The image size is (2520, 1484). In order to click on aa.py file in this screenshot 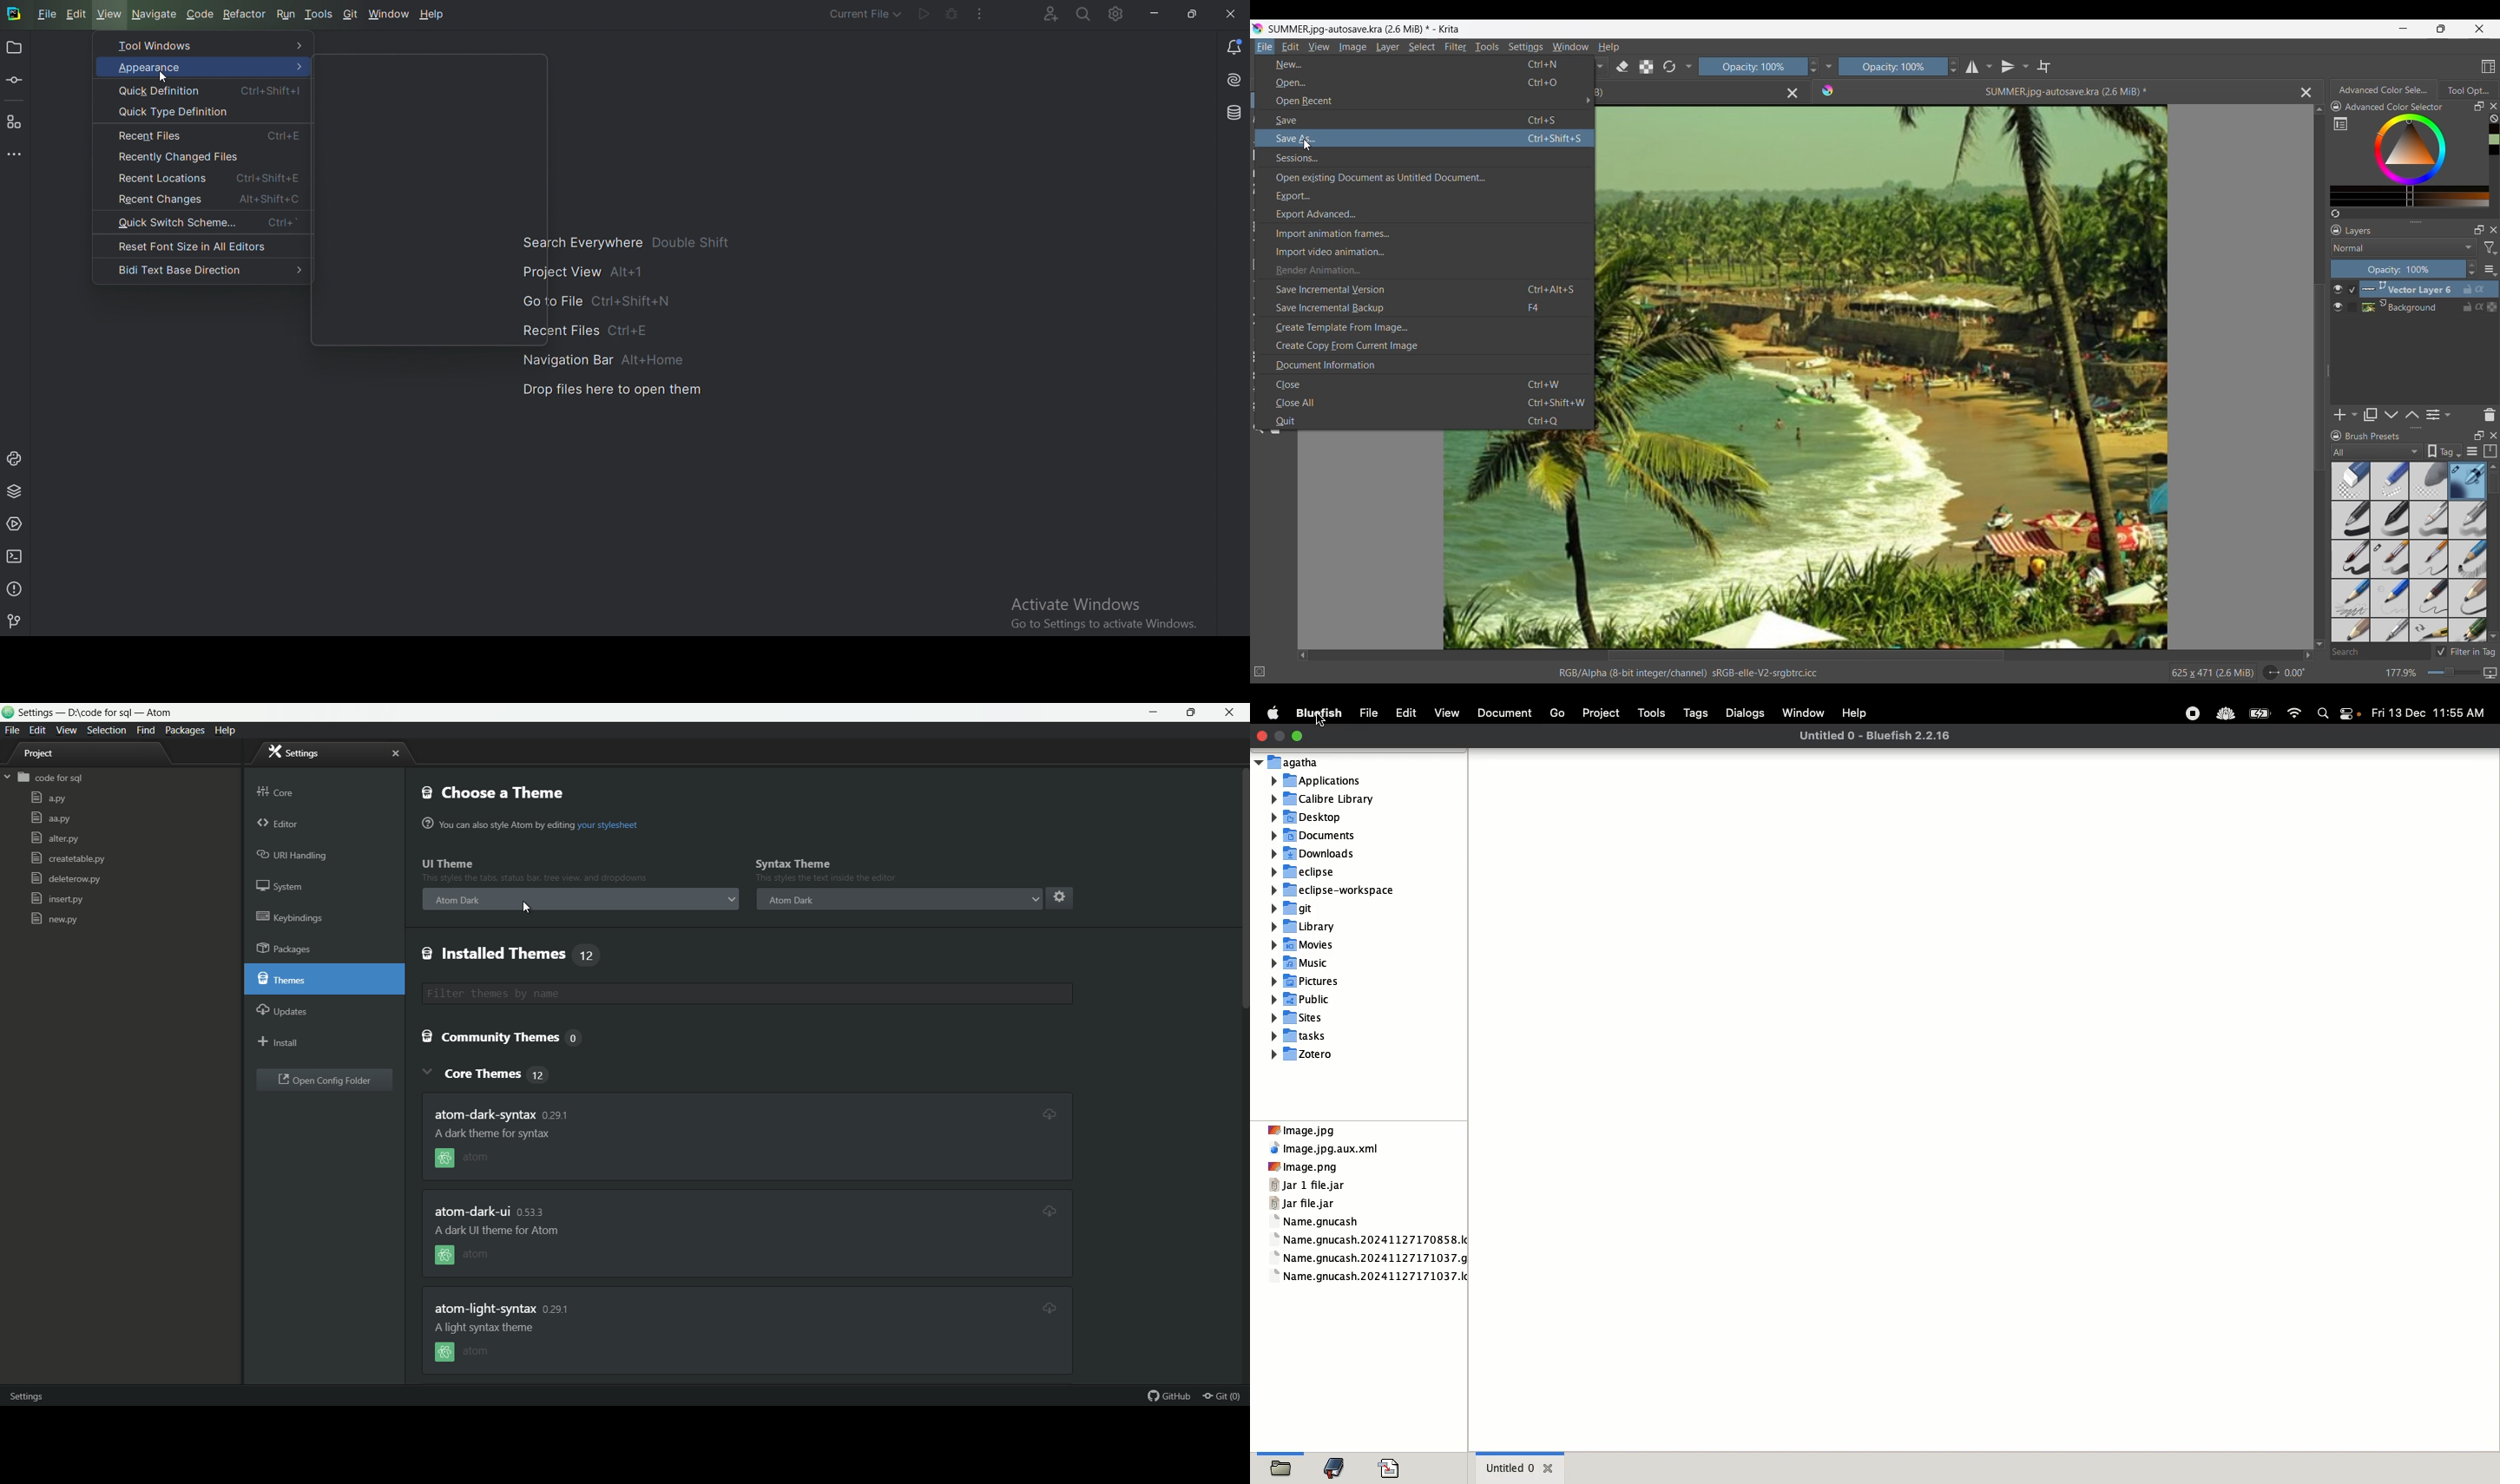, I will do `click(50, 818)`.